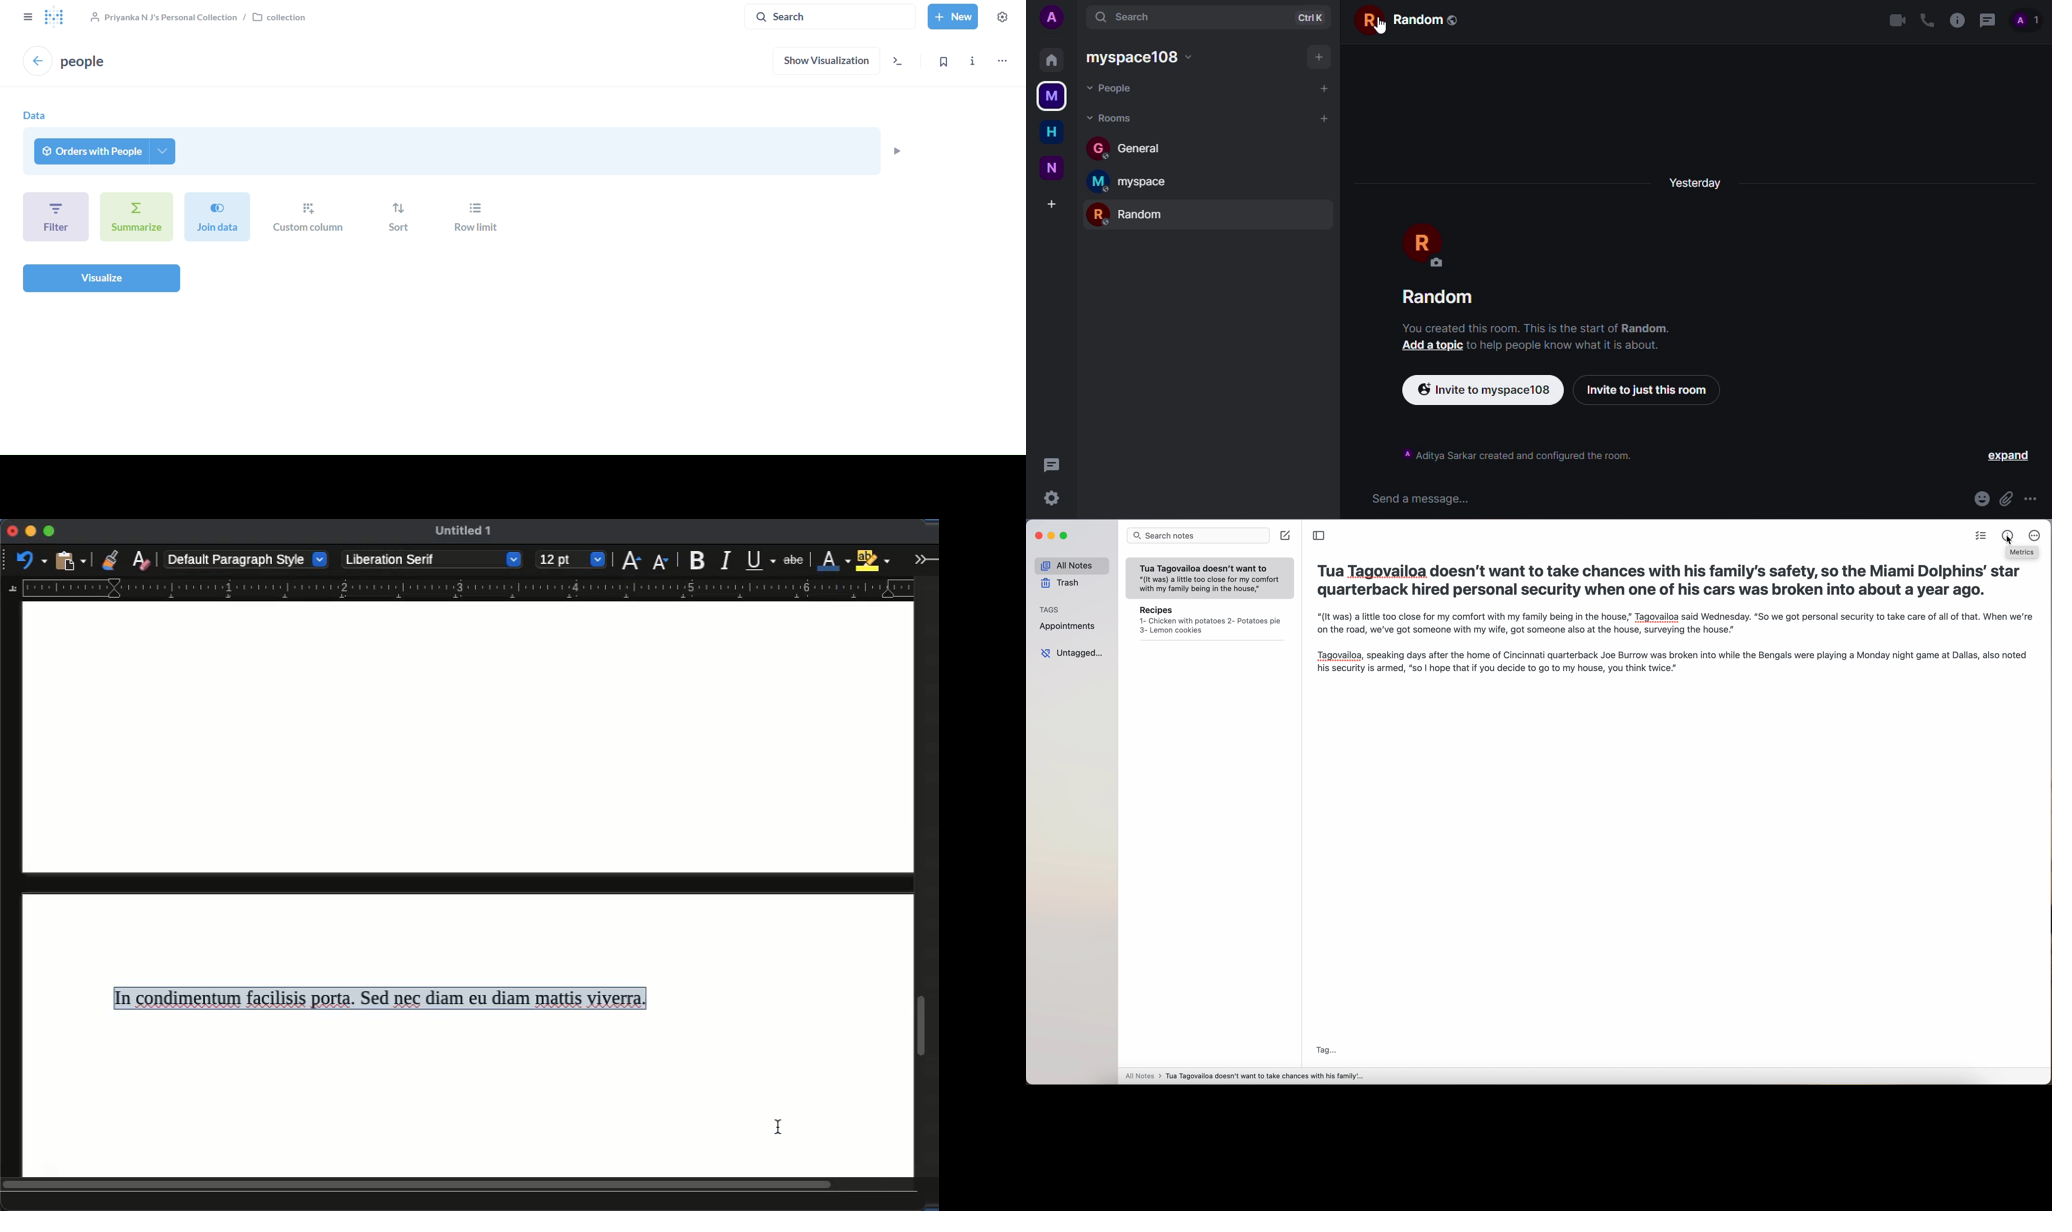 The width and height of the screenshot is (2072, 1232). Describe the element at coordinates (1444, 297) in the screenshot. I see `random` at that location.